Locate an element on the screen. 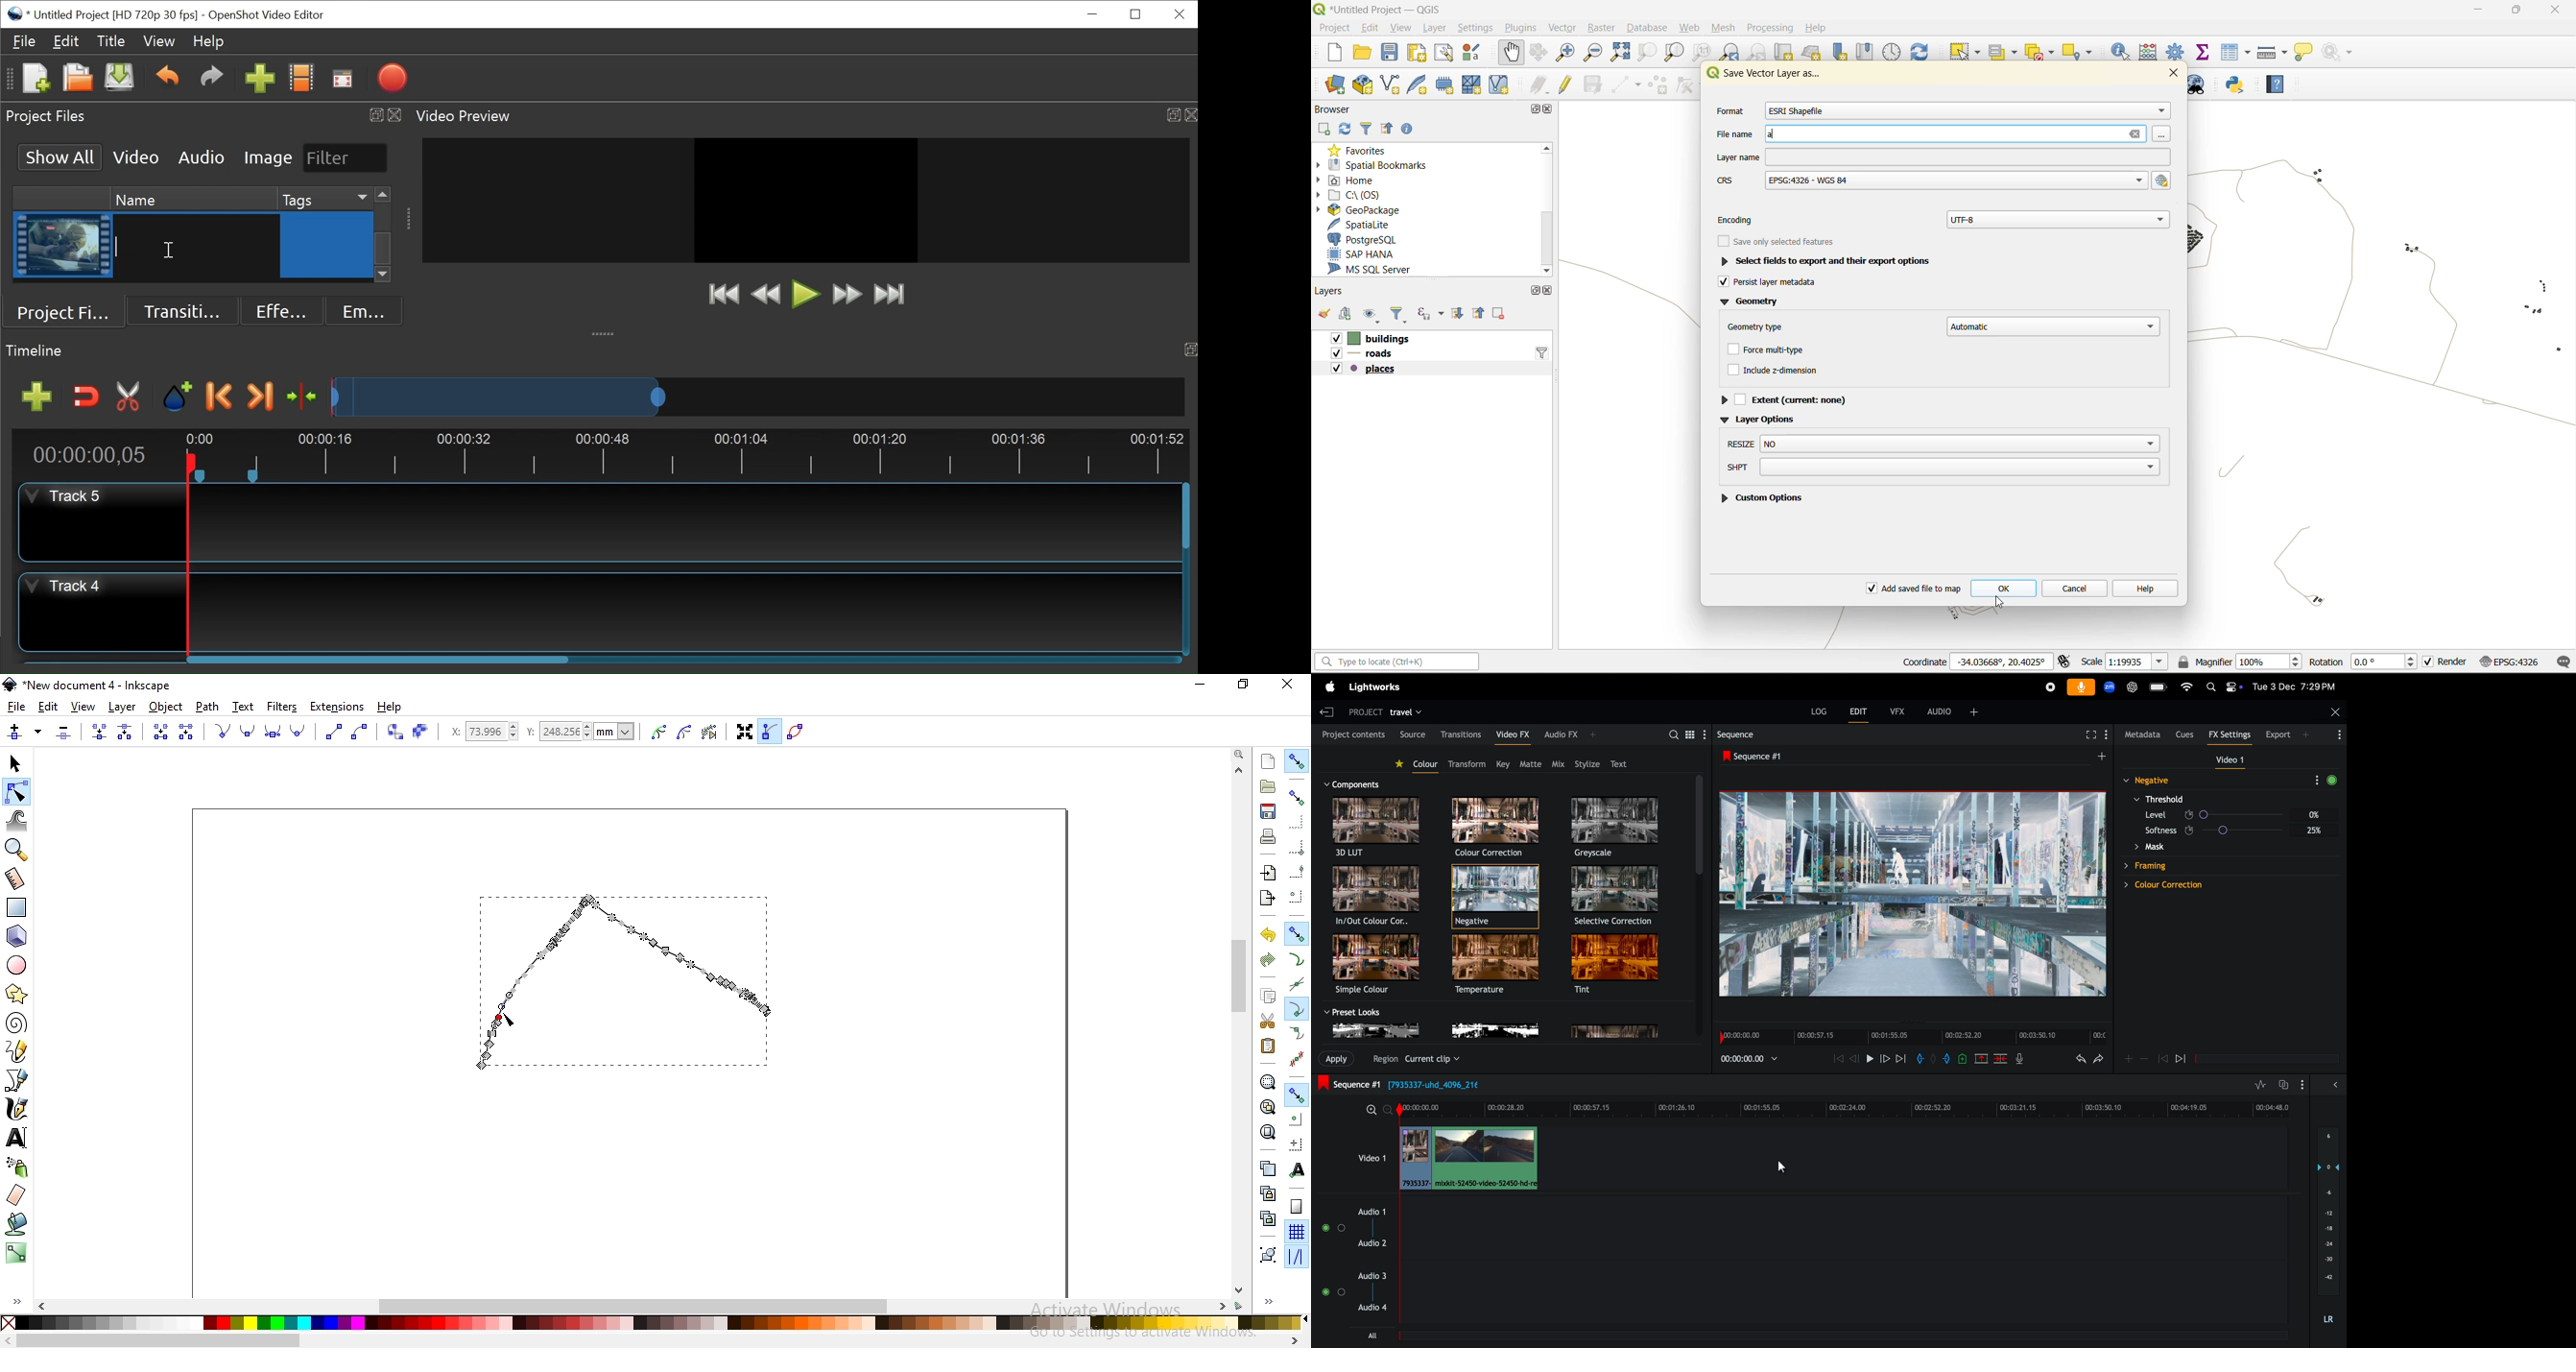  export is located at coordinates (2304, 736).